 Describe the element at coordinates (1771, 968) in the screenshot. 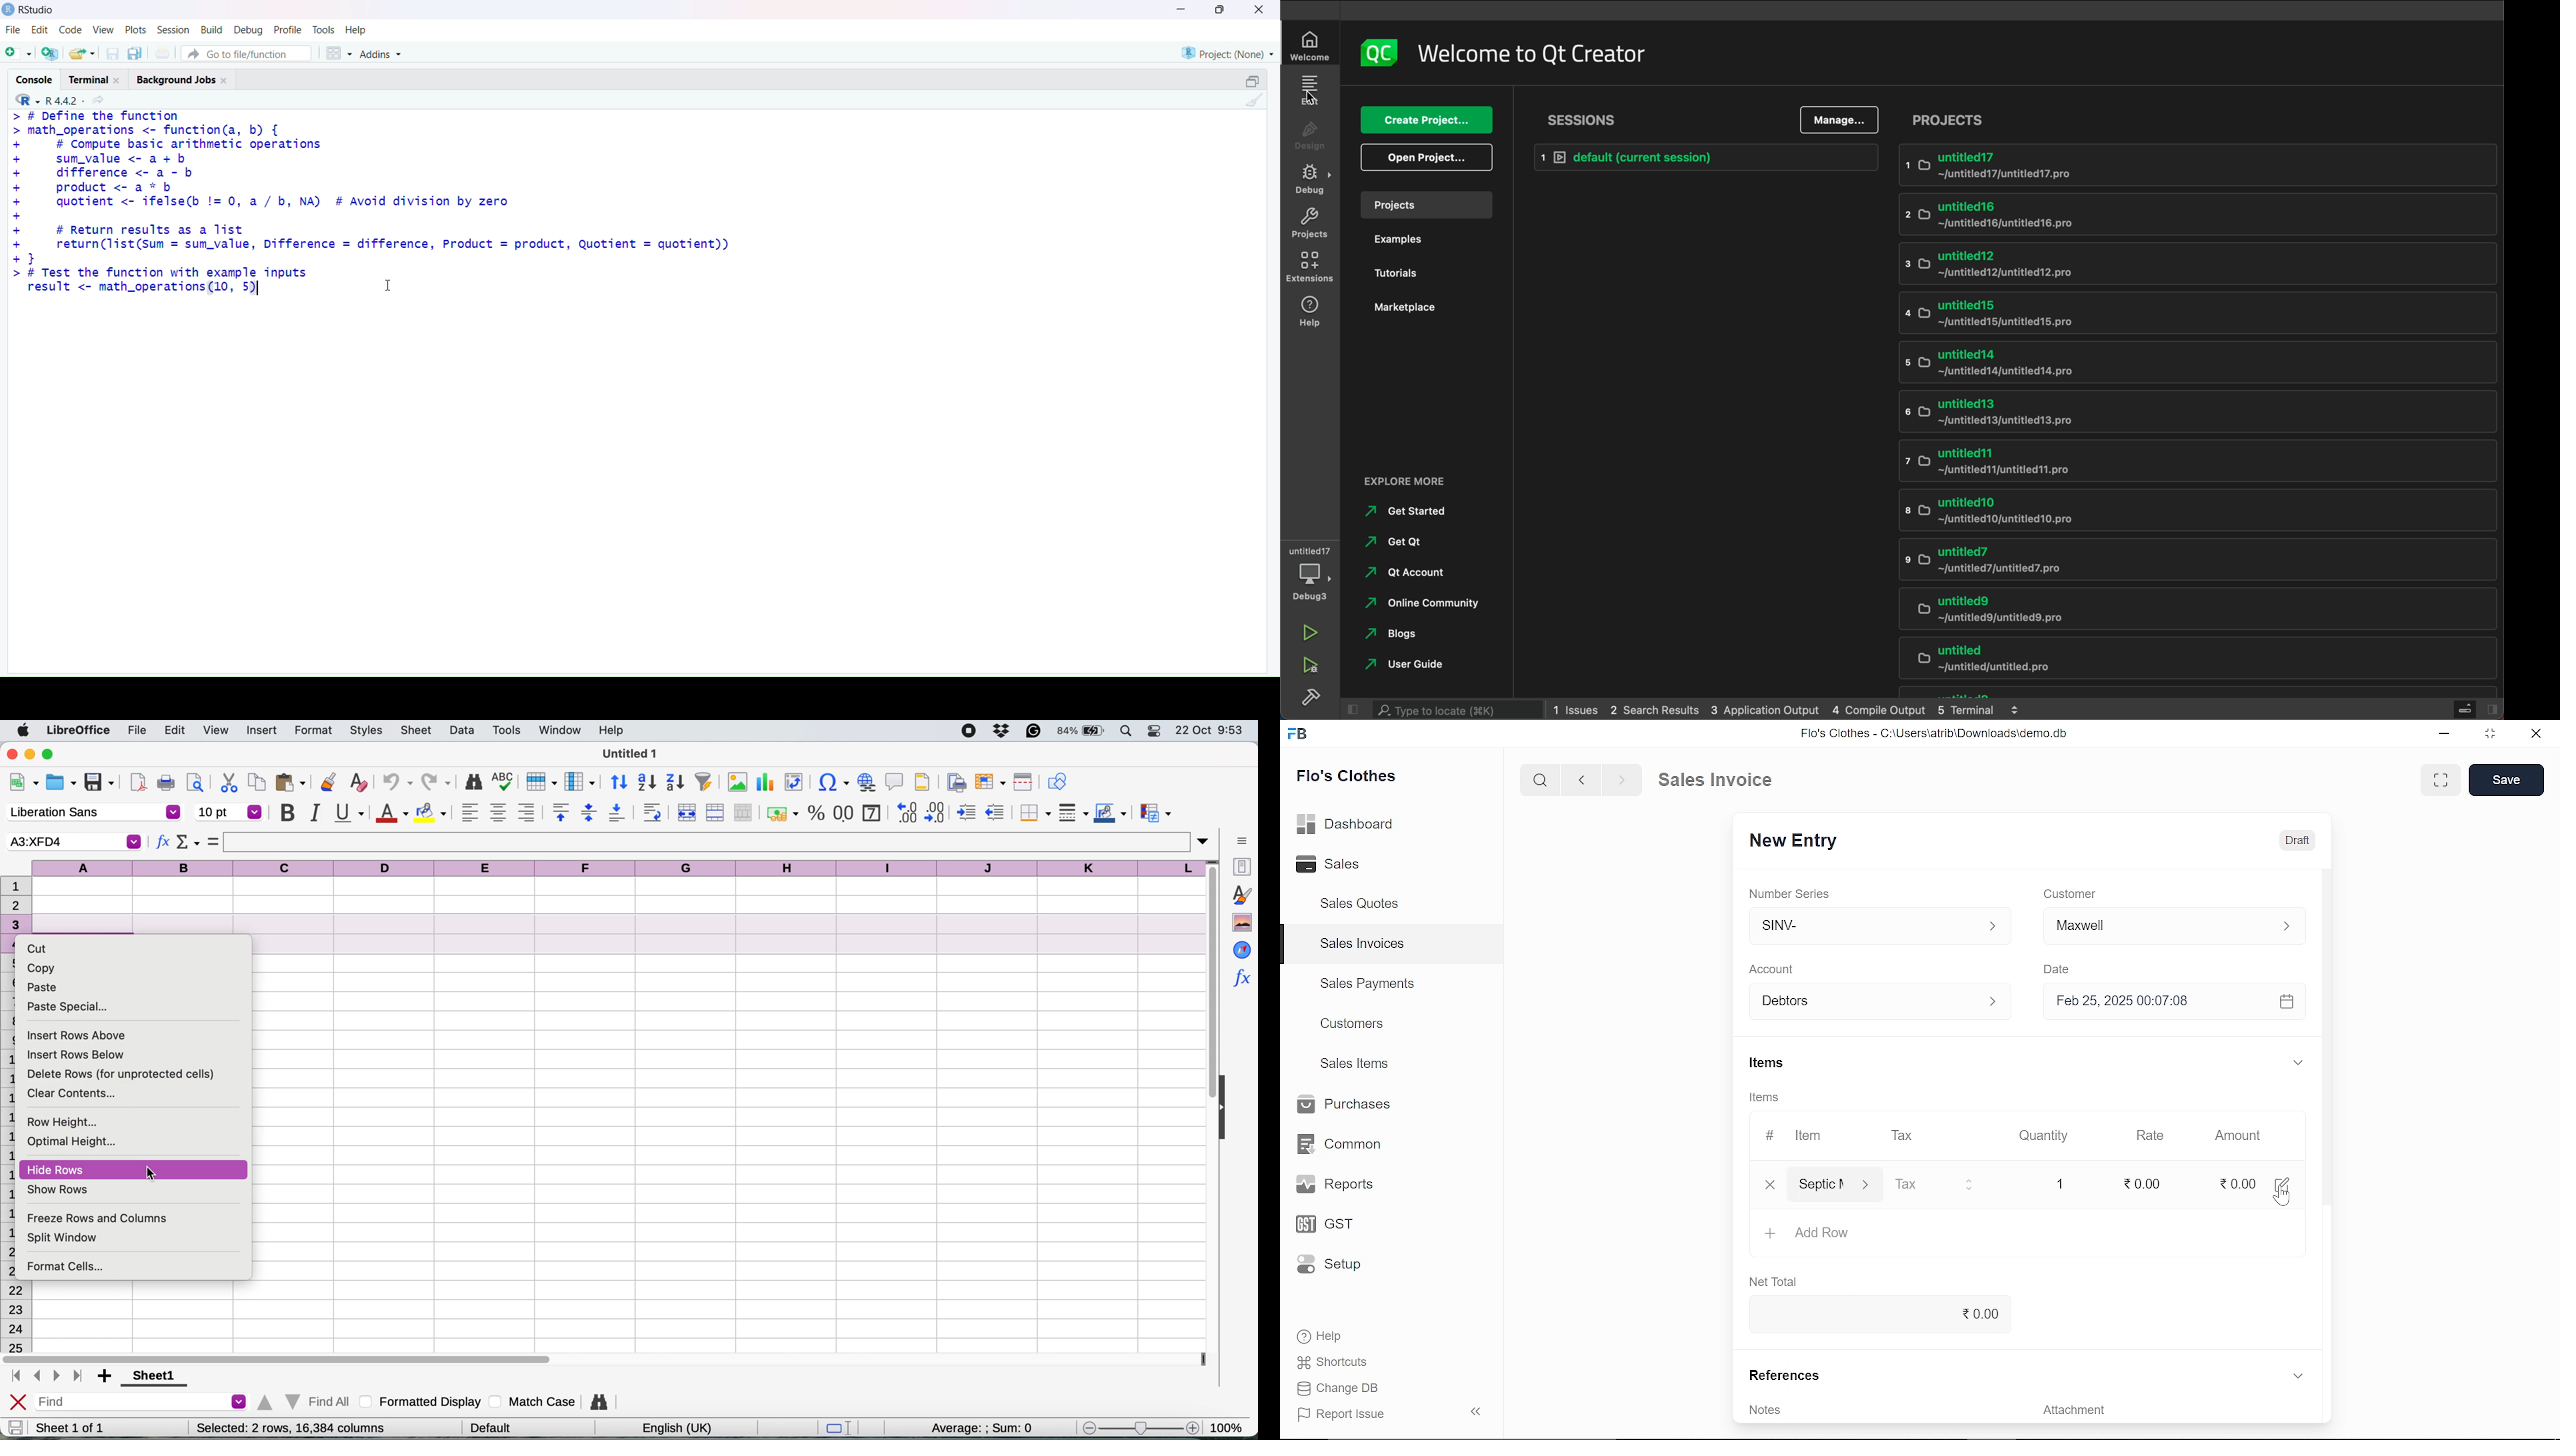

I see `‘Account` at that location.